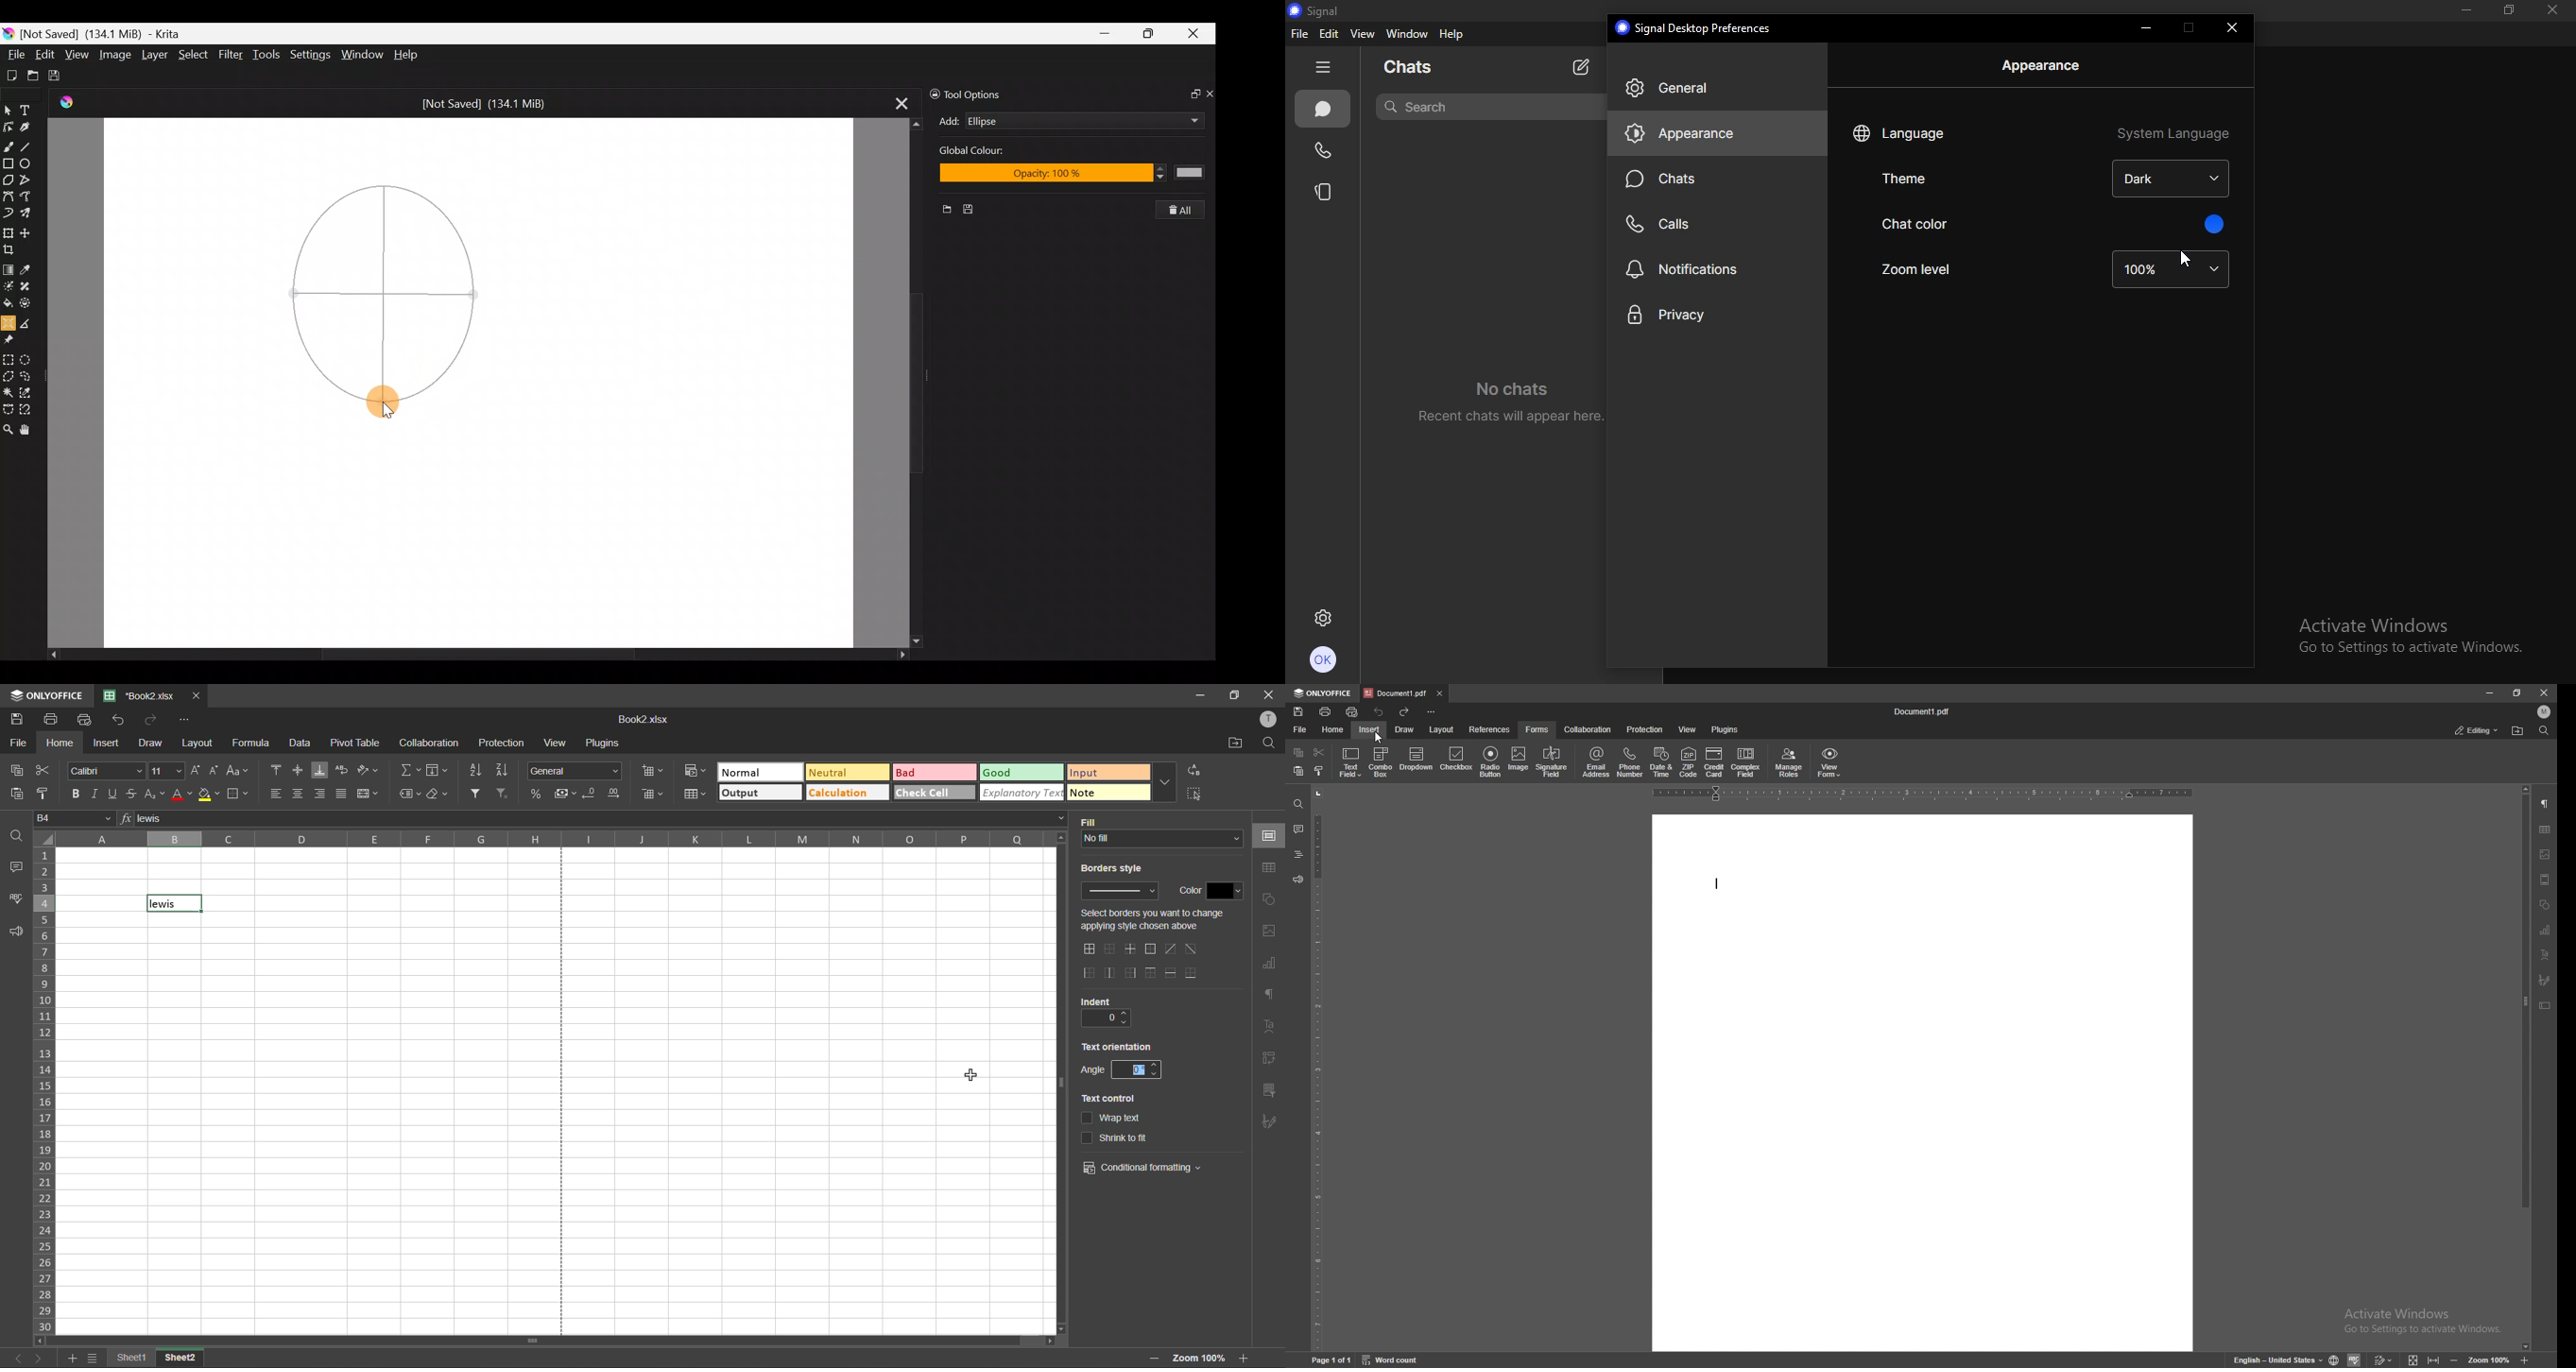 The image size is (2576, 1372). I want to click on Polygonal selection tool, so click(8, 374).